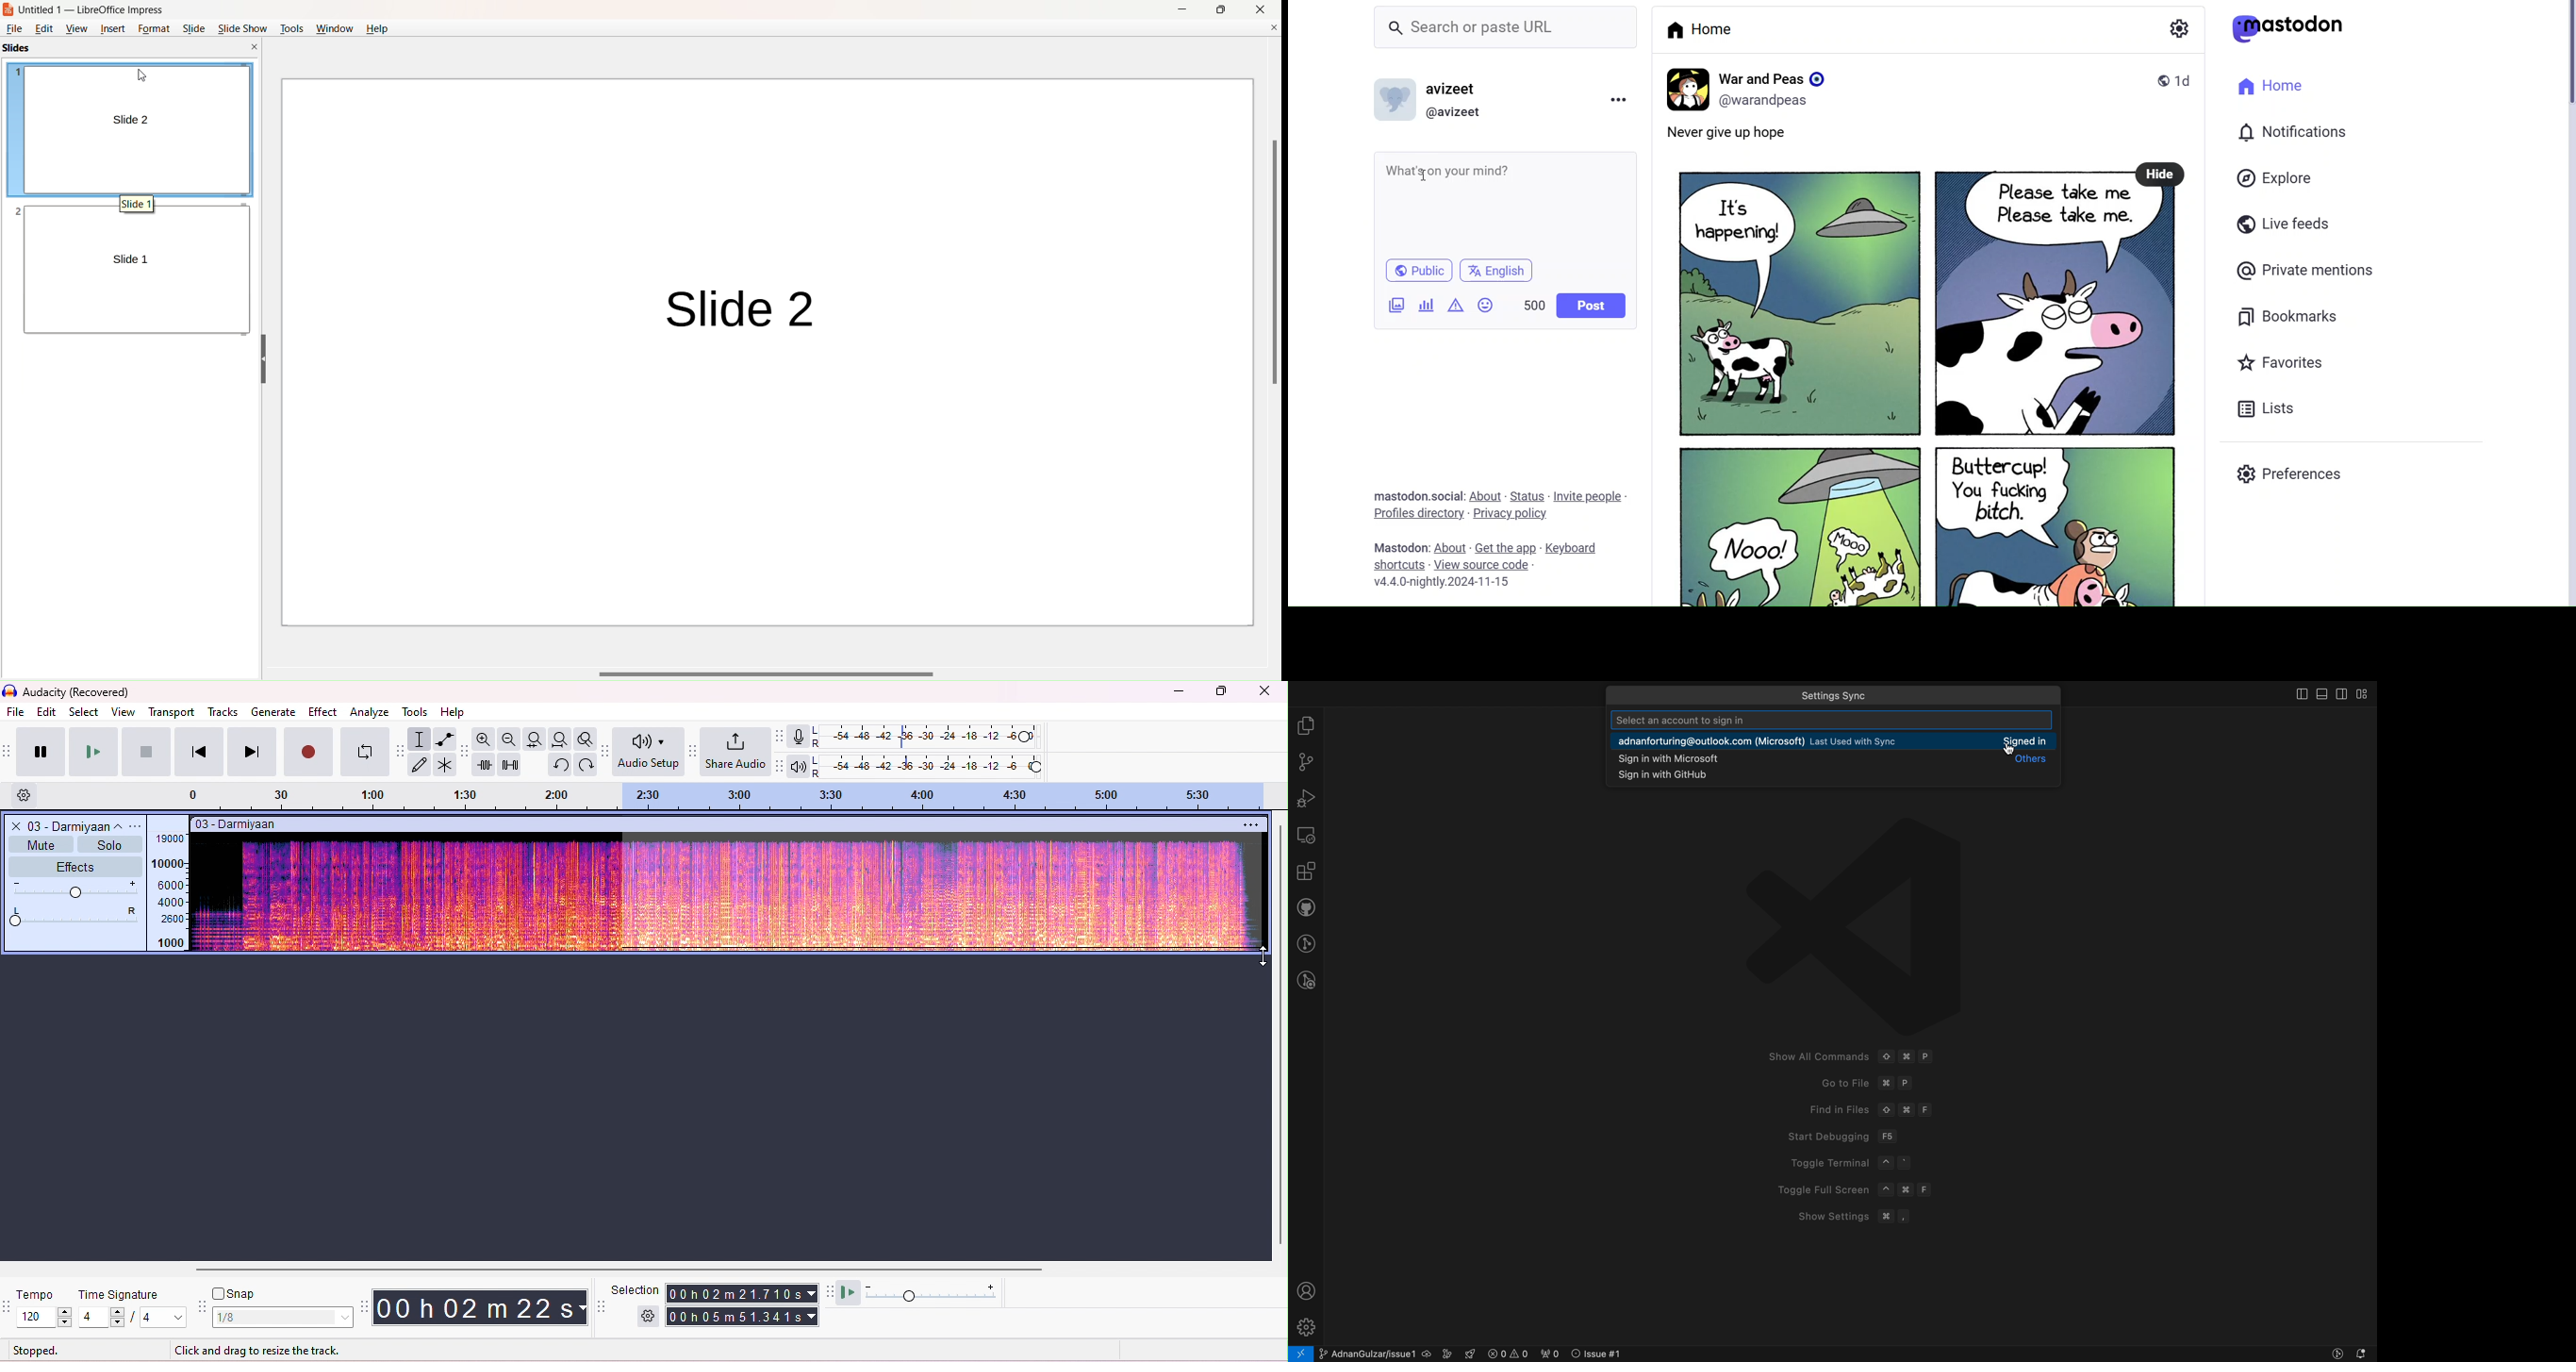 This screenshot has height=1372, width=2576. I want to click on edit tool bar, so click(465, 753).